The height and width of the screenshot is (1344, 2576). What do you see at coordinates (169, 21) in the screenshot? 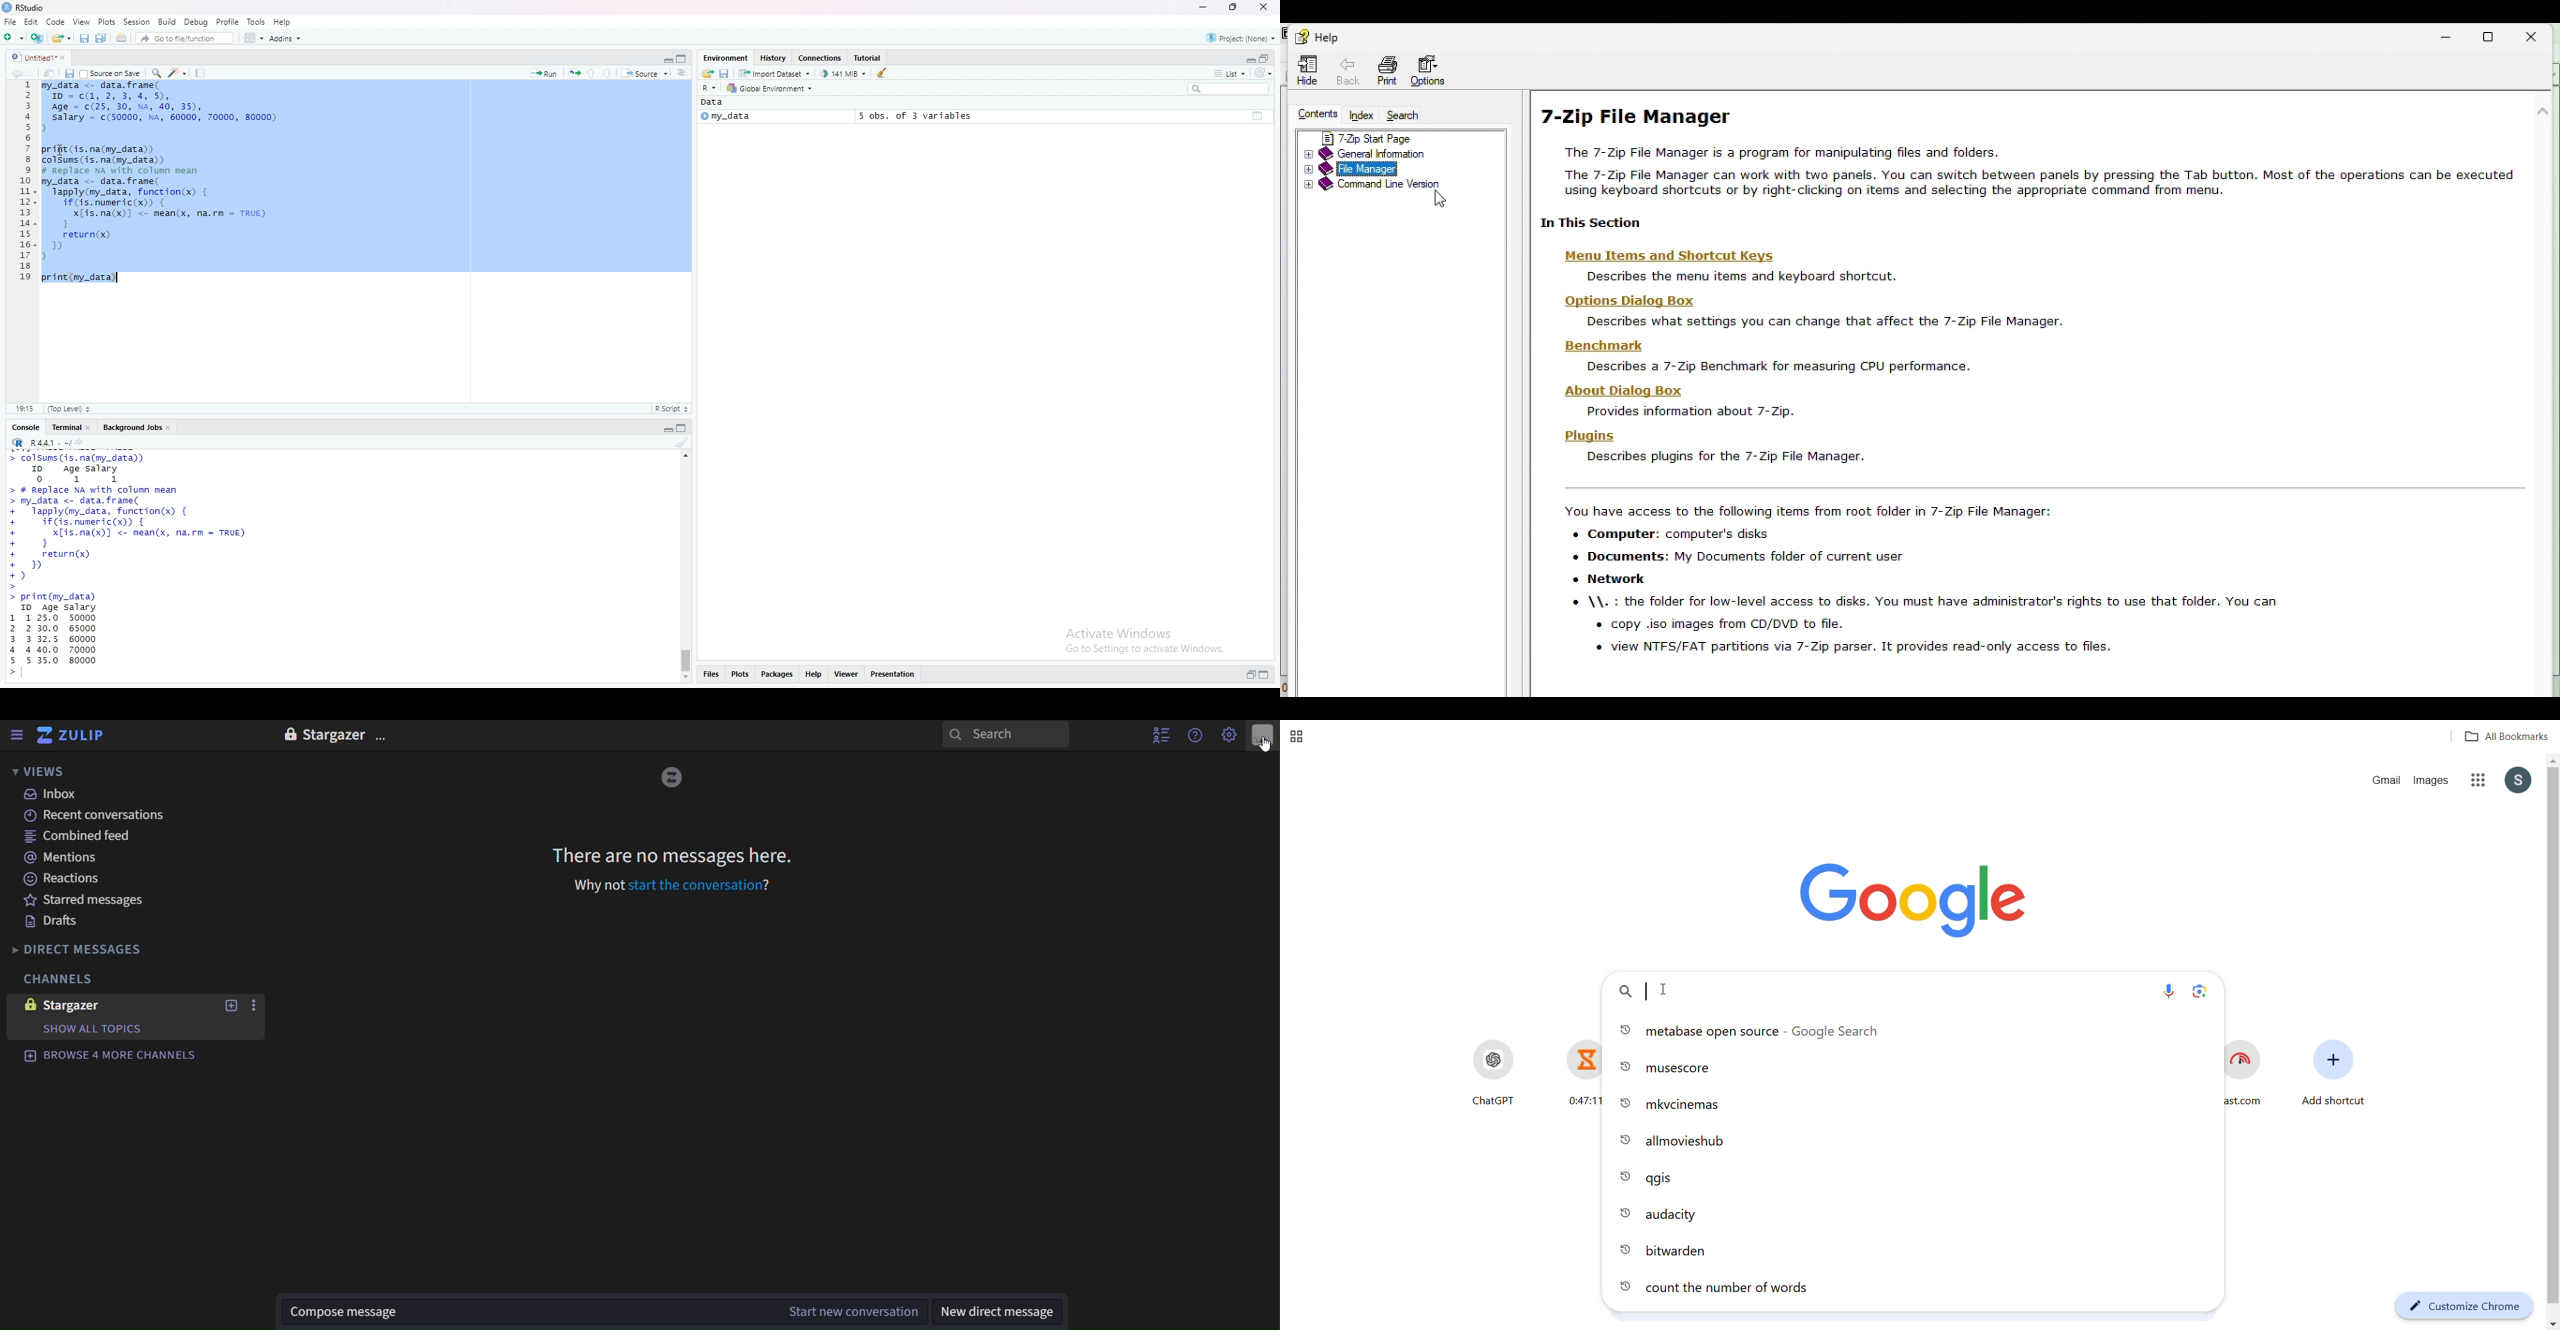
I see `Build` at bounding box center [169, 21].